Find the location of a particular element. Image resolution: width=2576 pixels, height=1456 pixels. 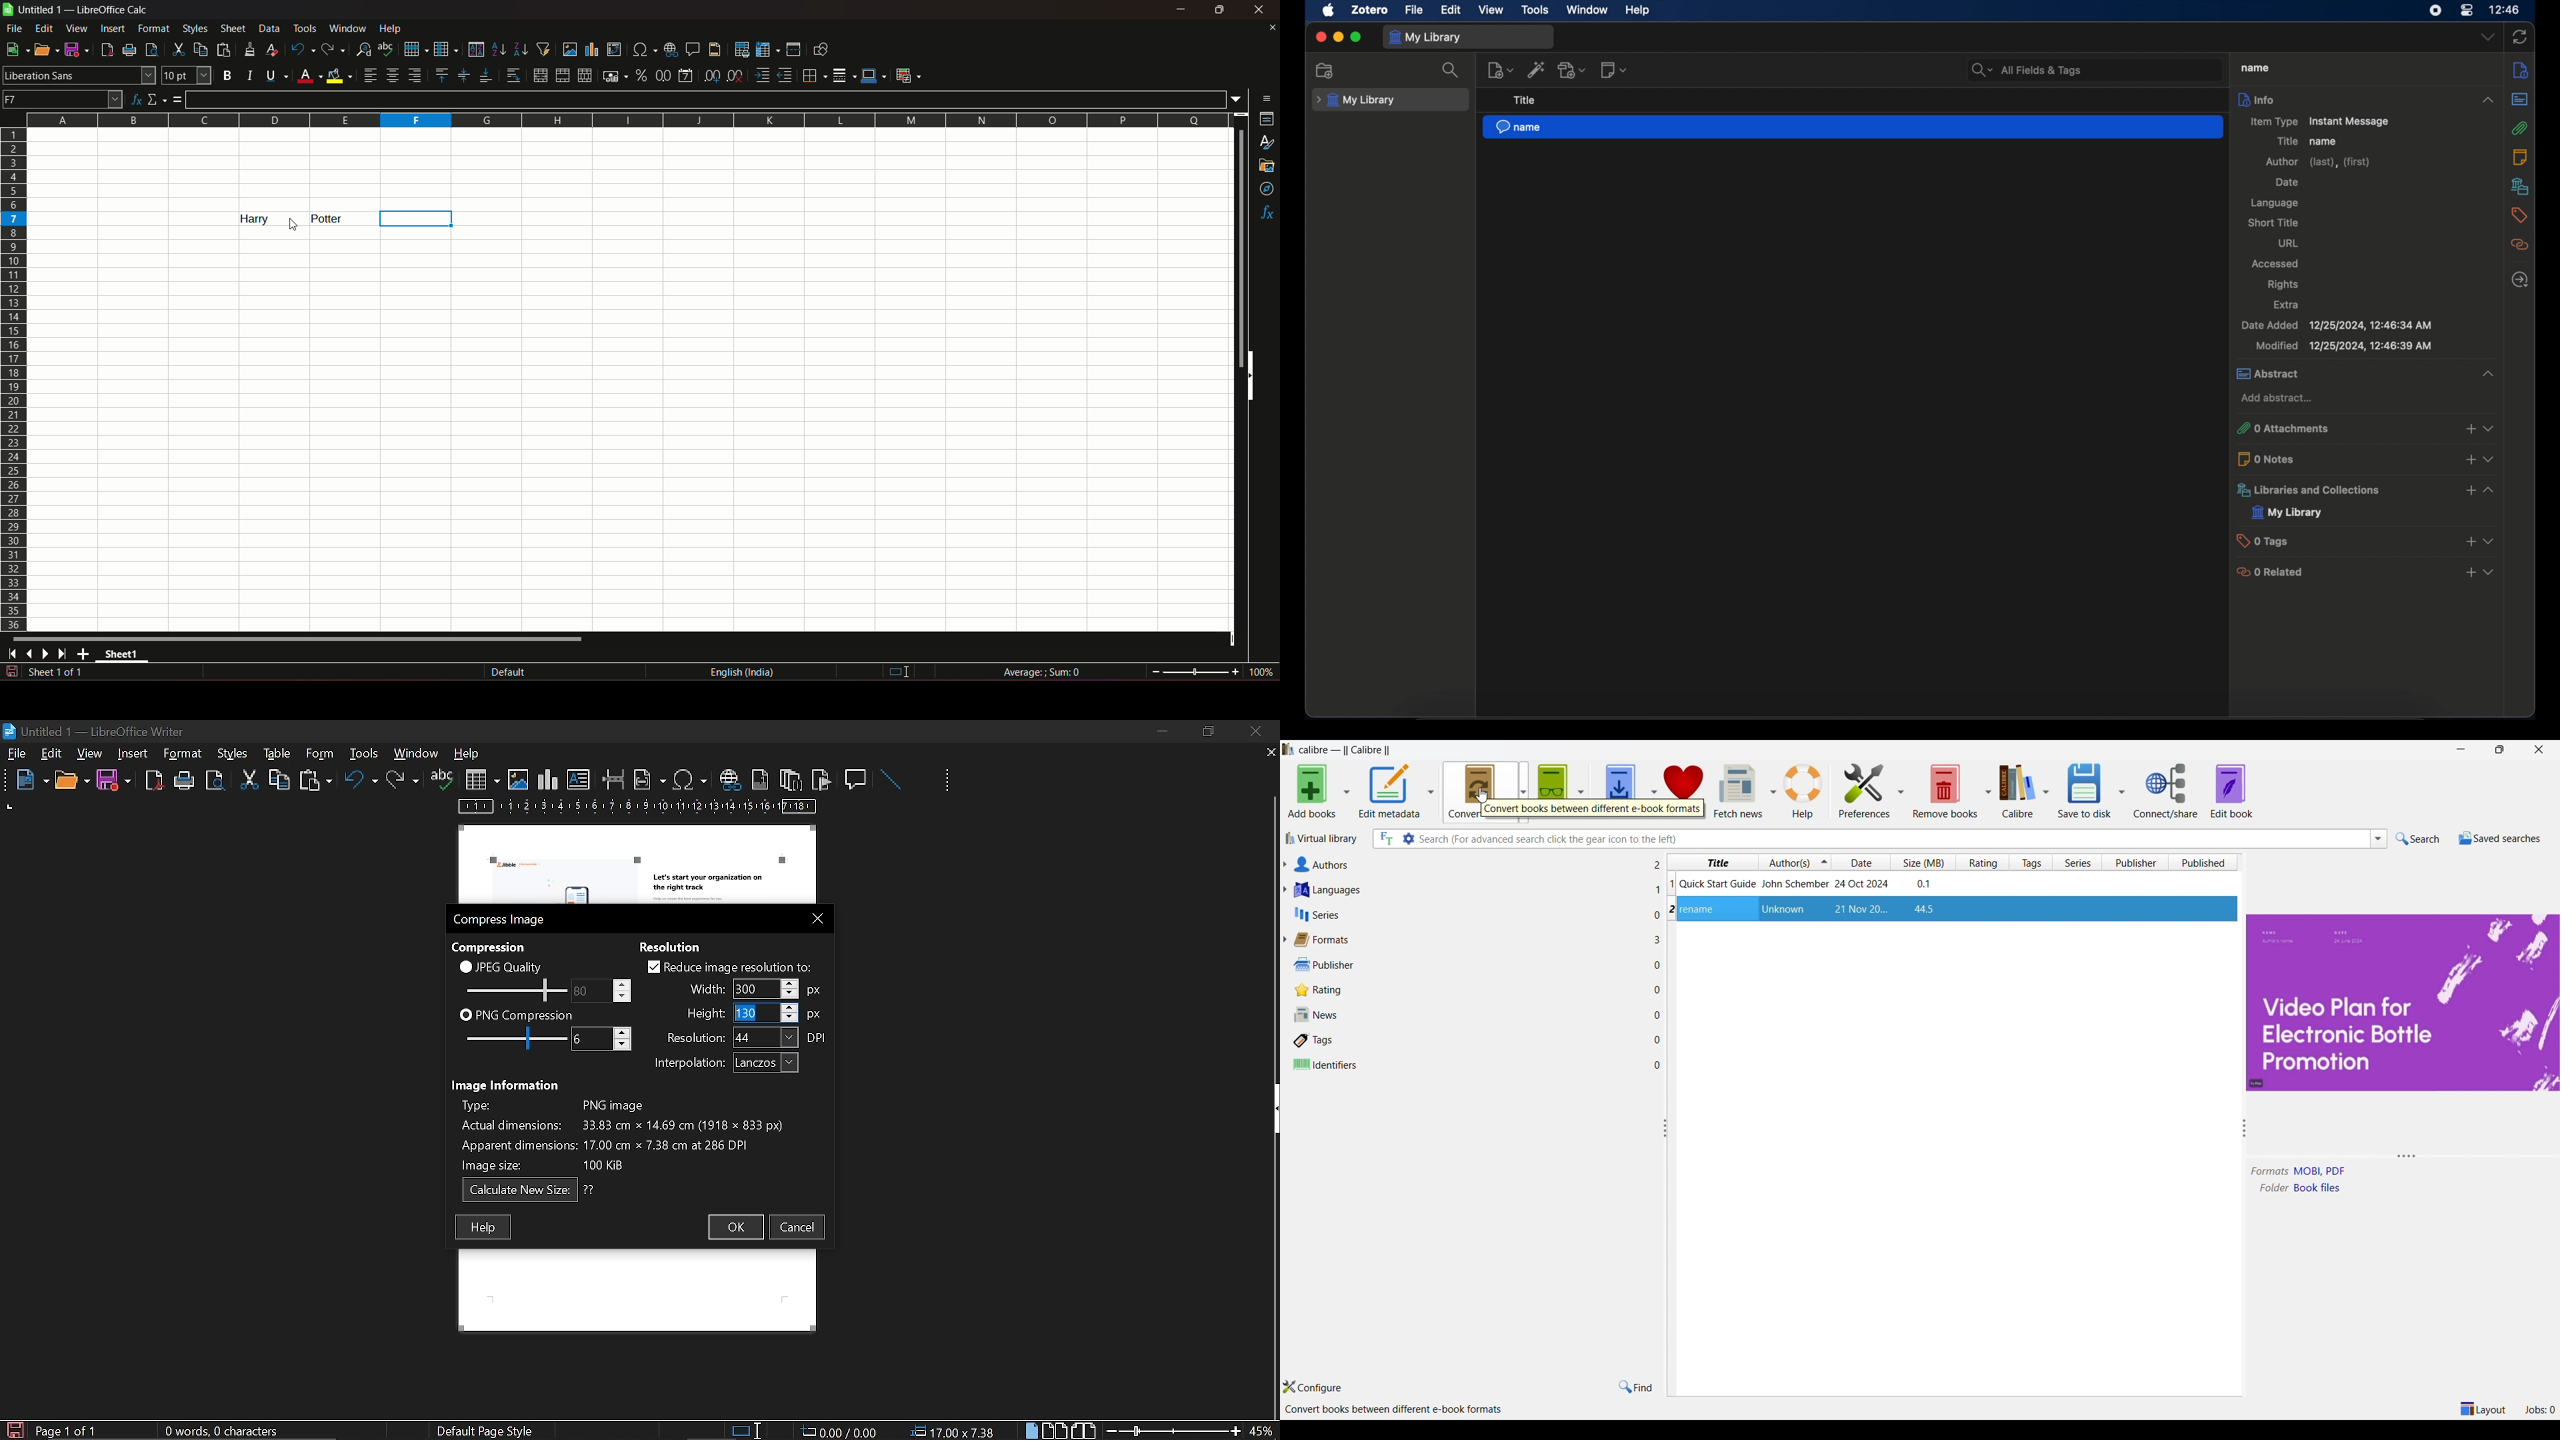

edit is located at coordinates (52, 755).